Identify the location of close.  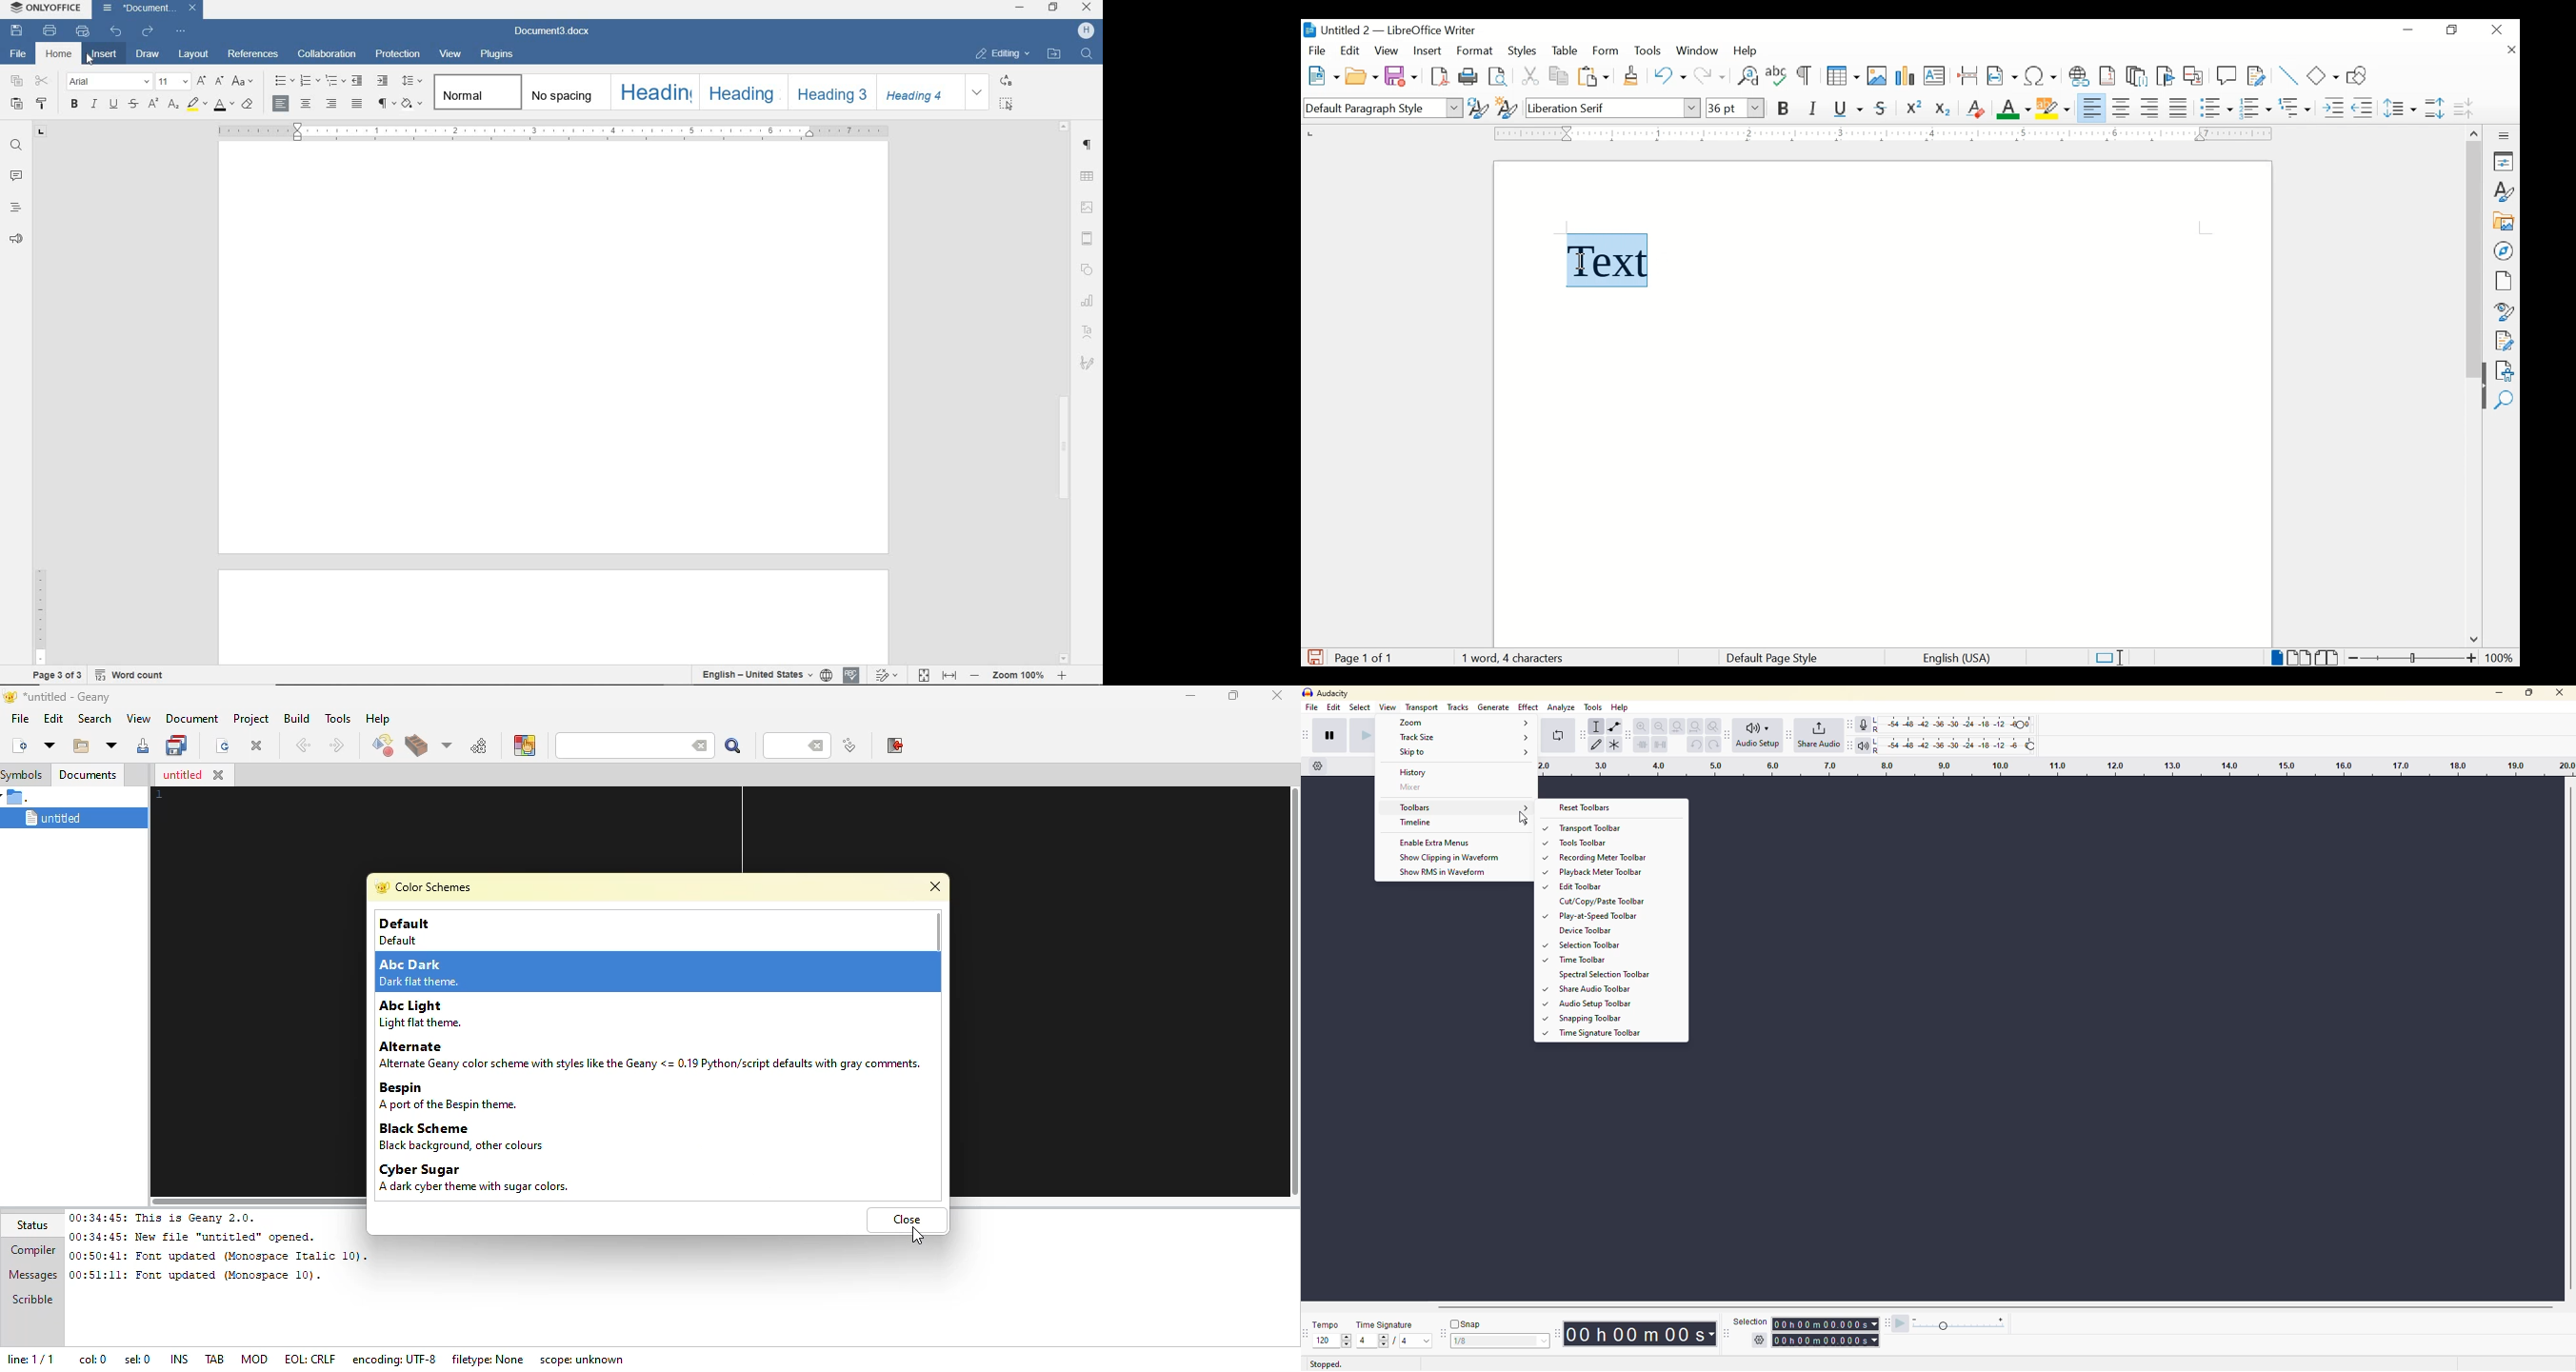
(2561, 693).